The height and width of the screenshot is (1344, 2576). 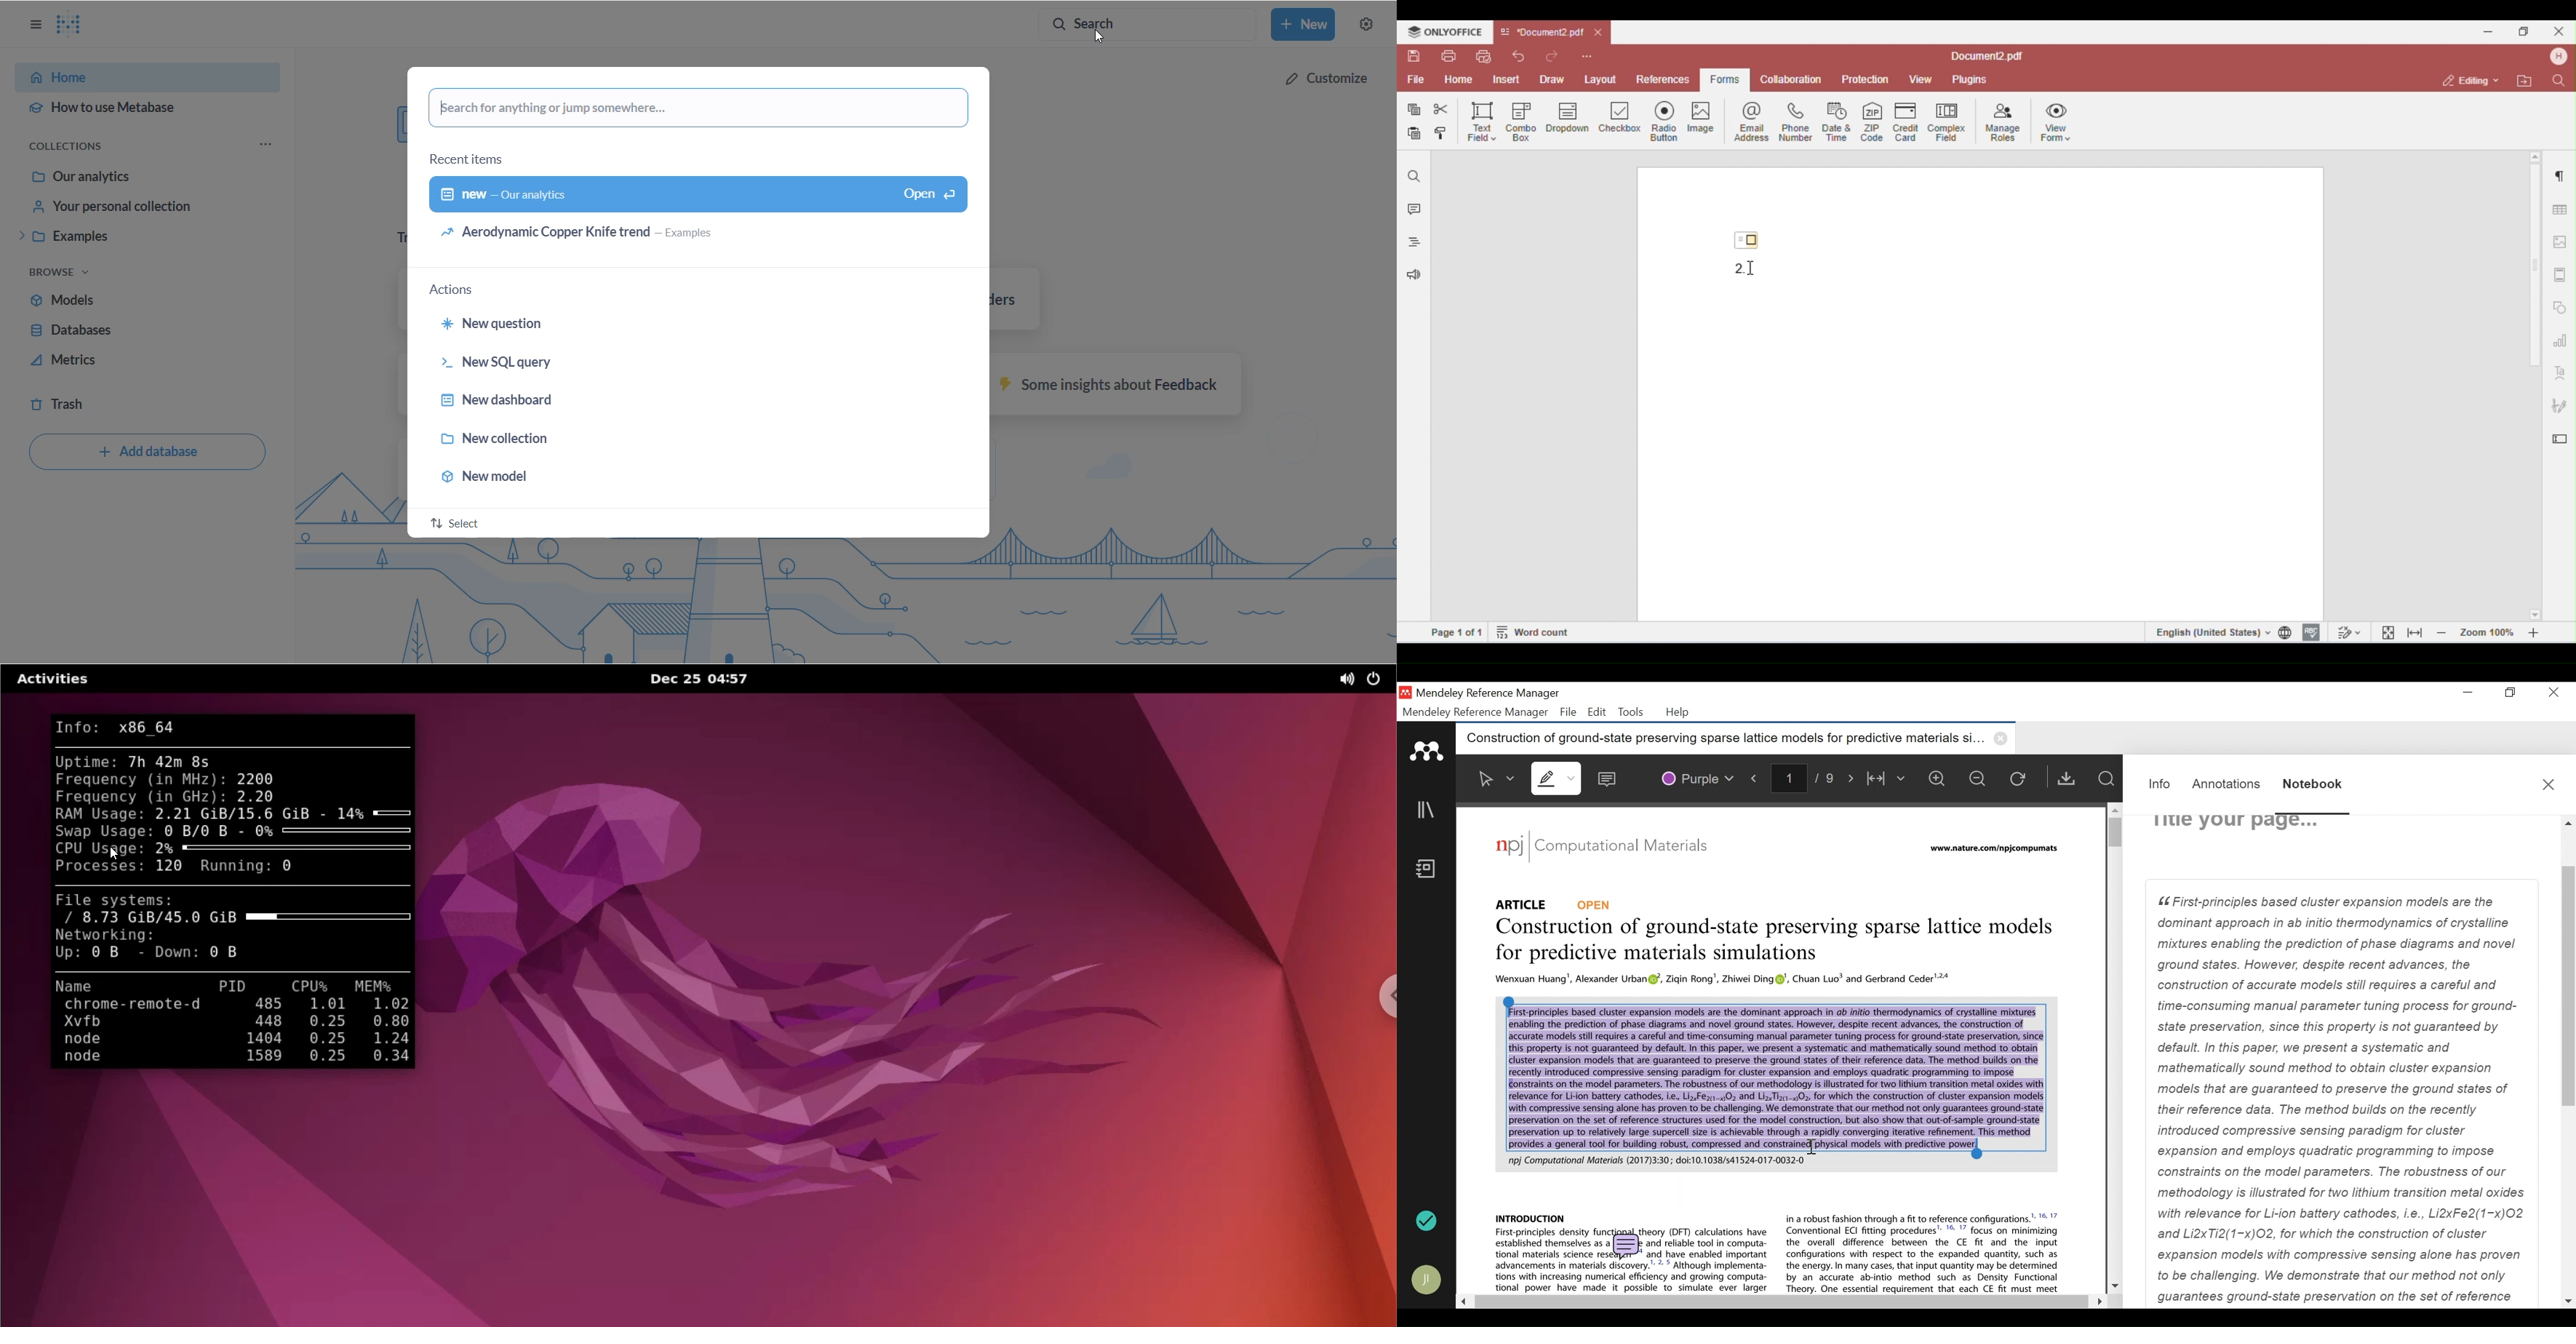 What do you see at coordinates (1815, 1146) in the screenshot?
I see `cursor` at bounding box center [1815, 1146].